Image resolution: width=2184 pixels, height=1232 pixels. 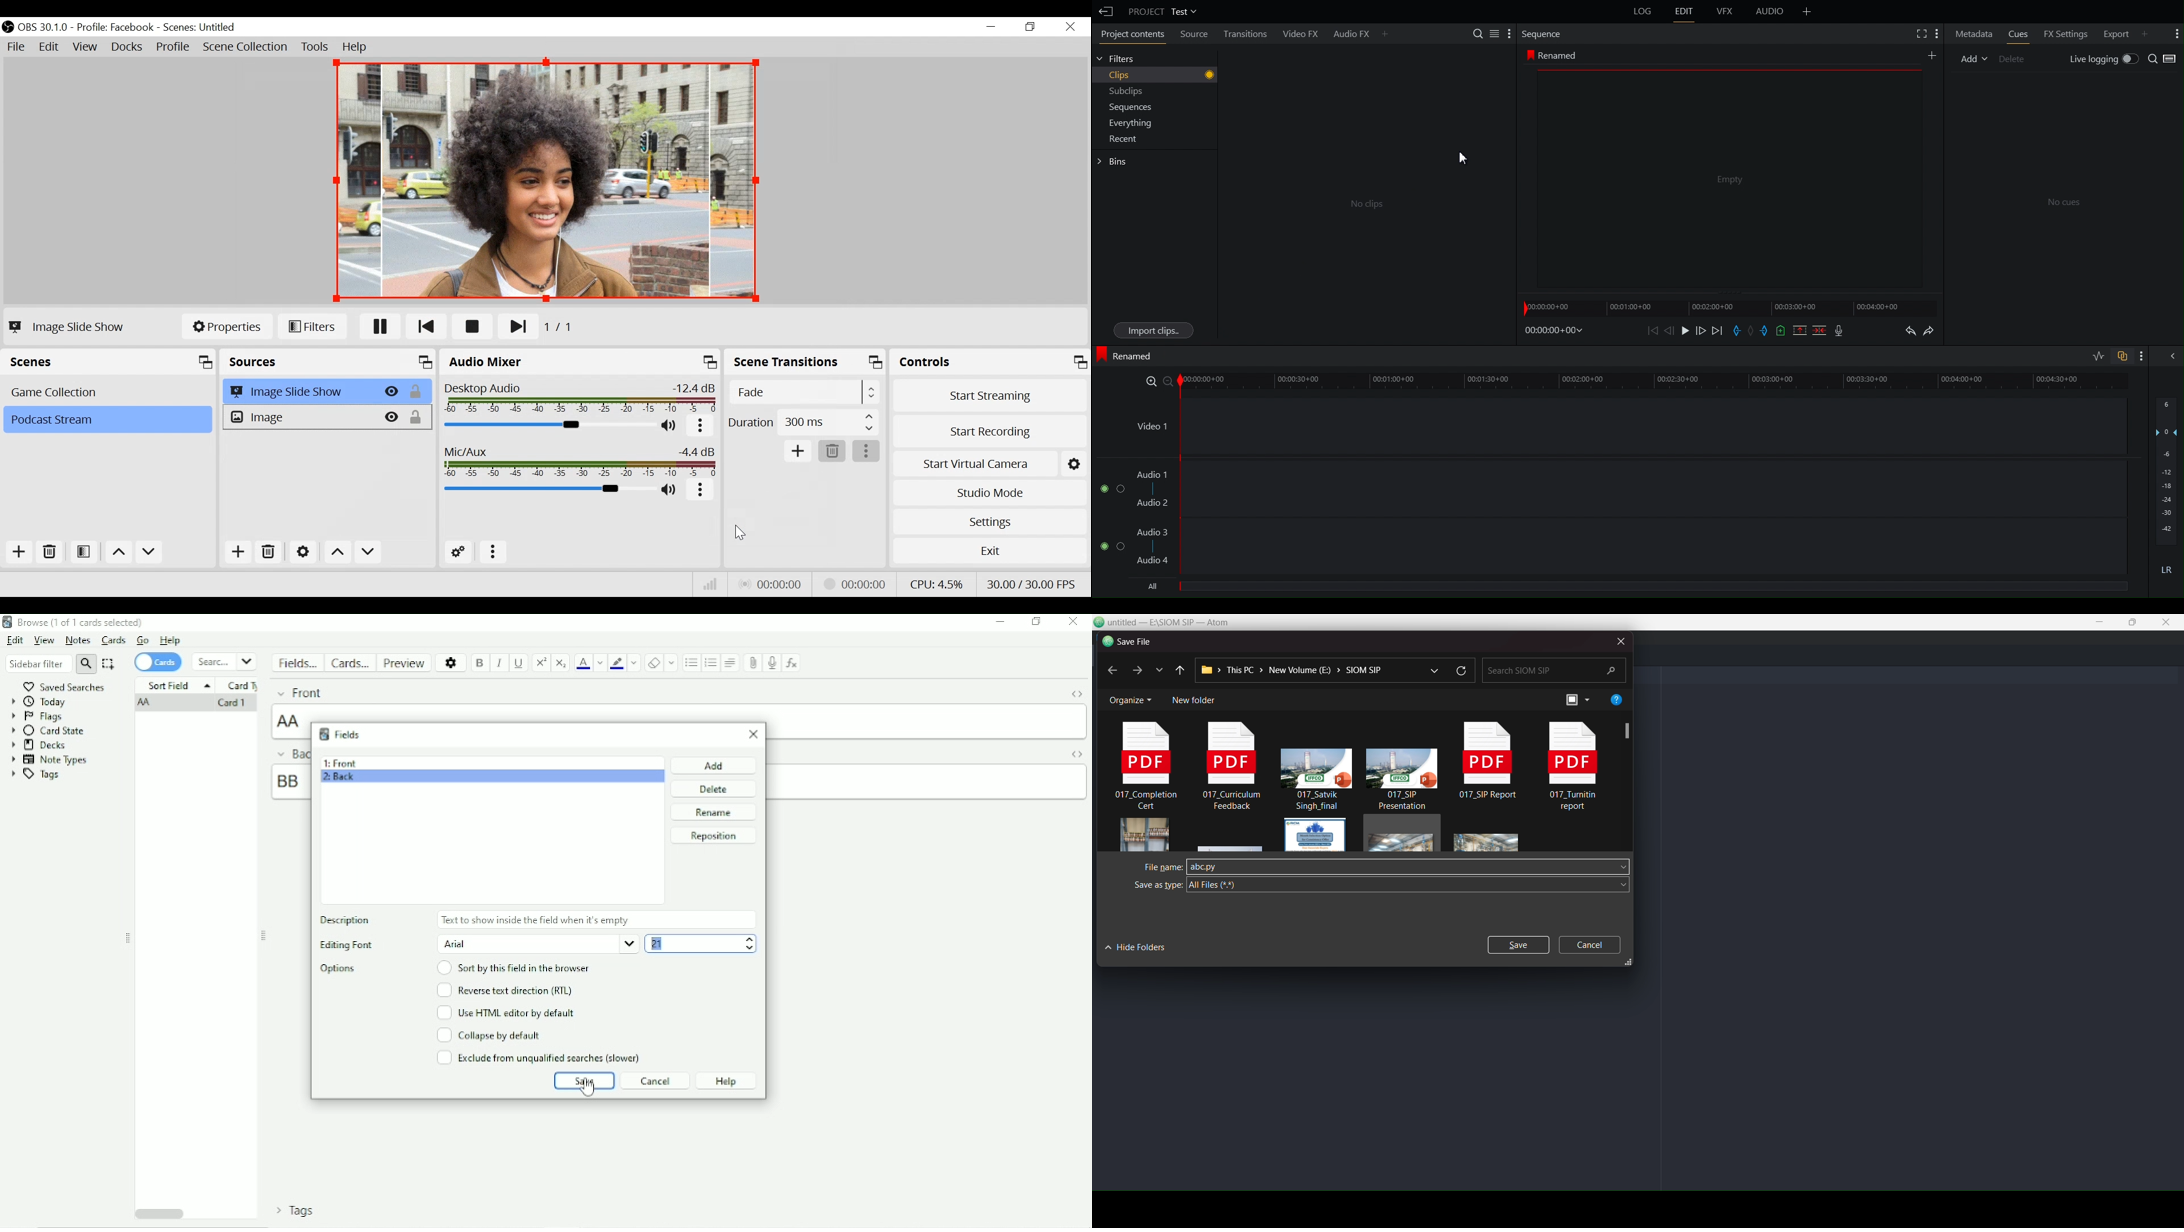 What do you see at coordinates (1436, 670) in the screenshot?
I see `dropdown` at bounding box center [1436, 670].